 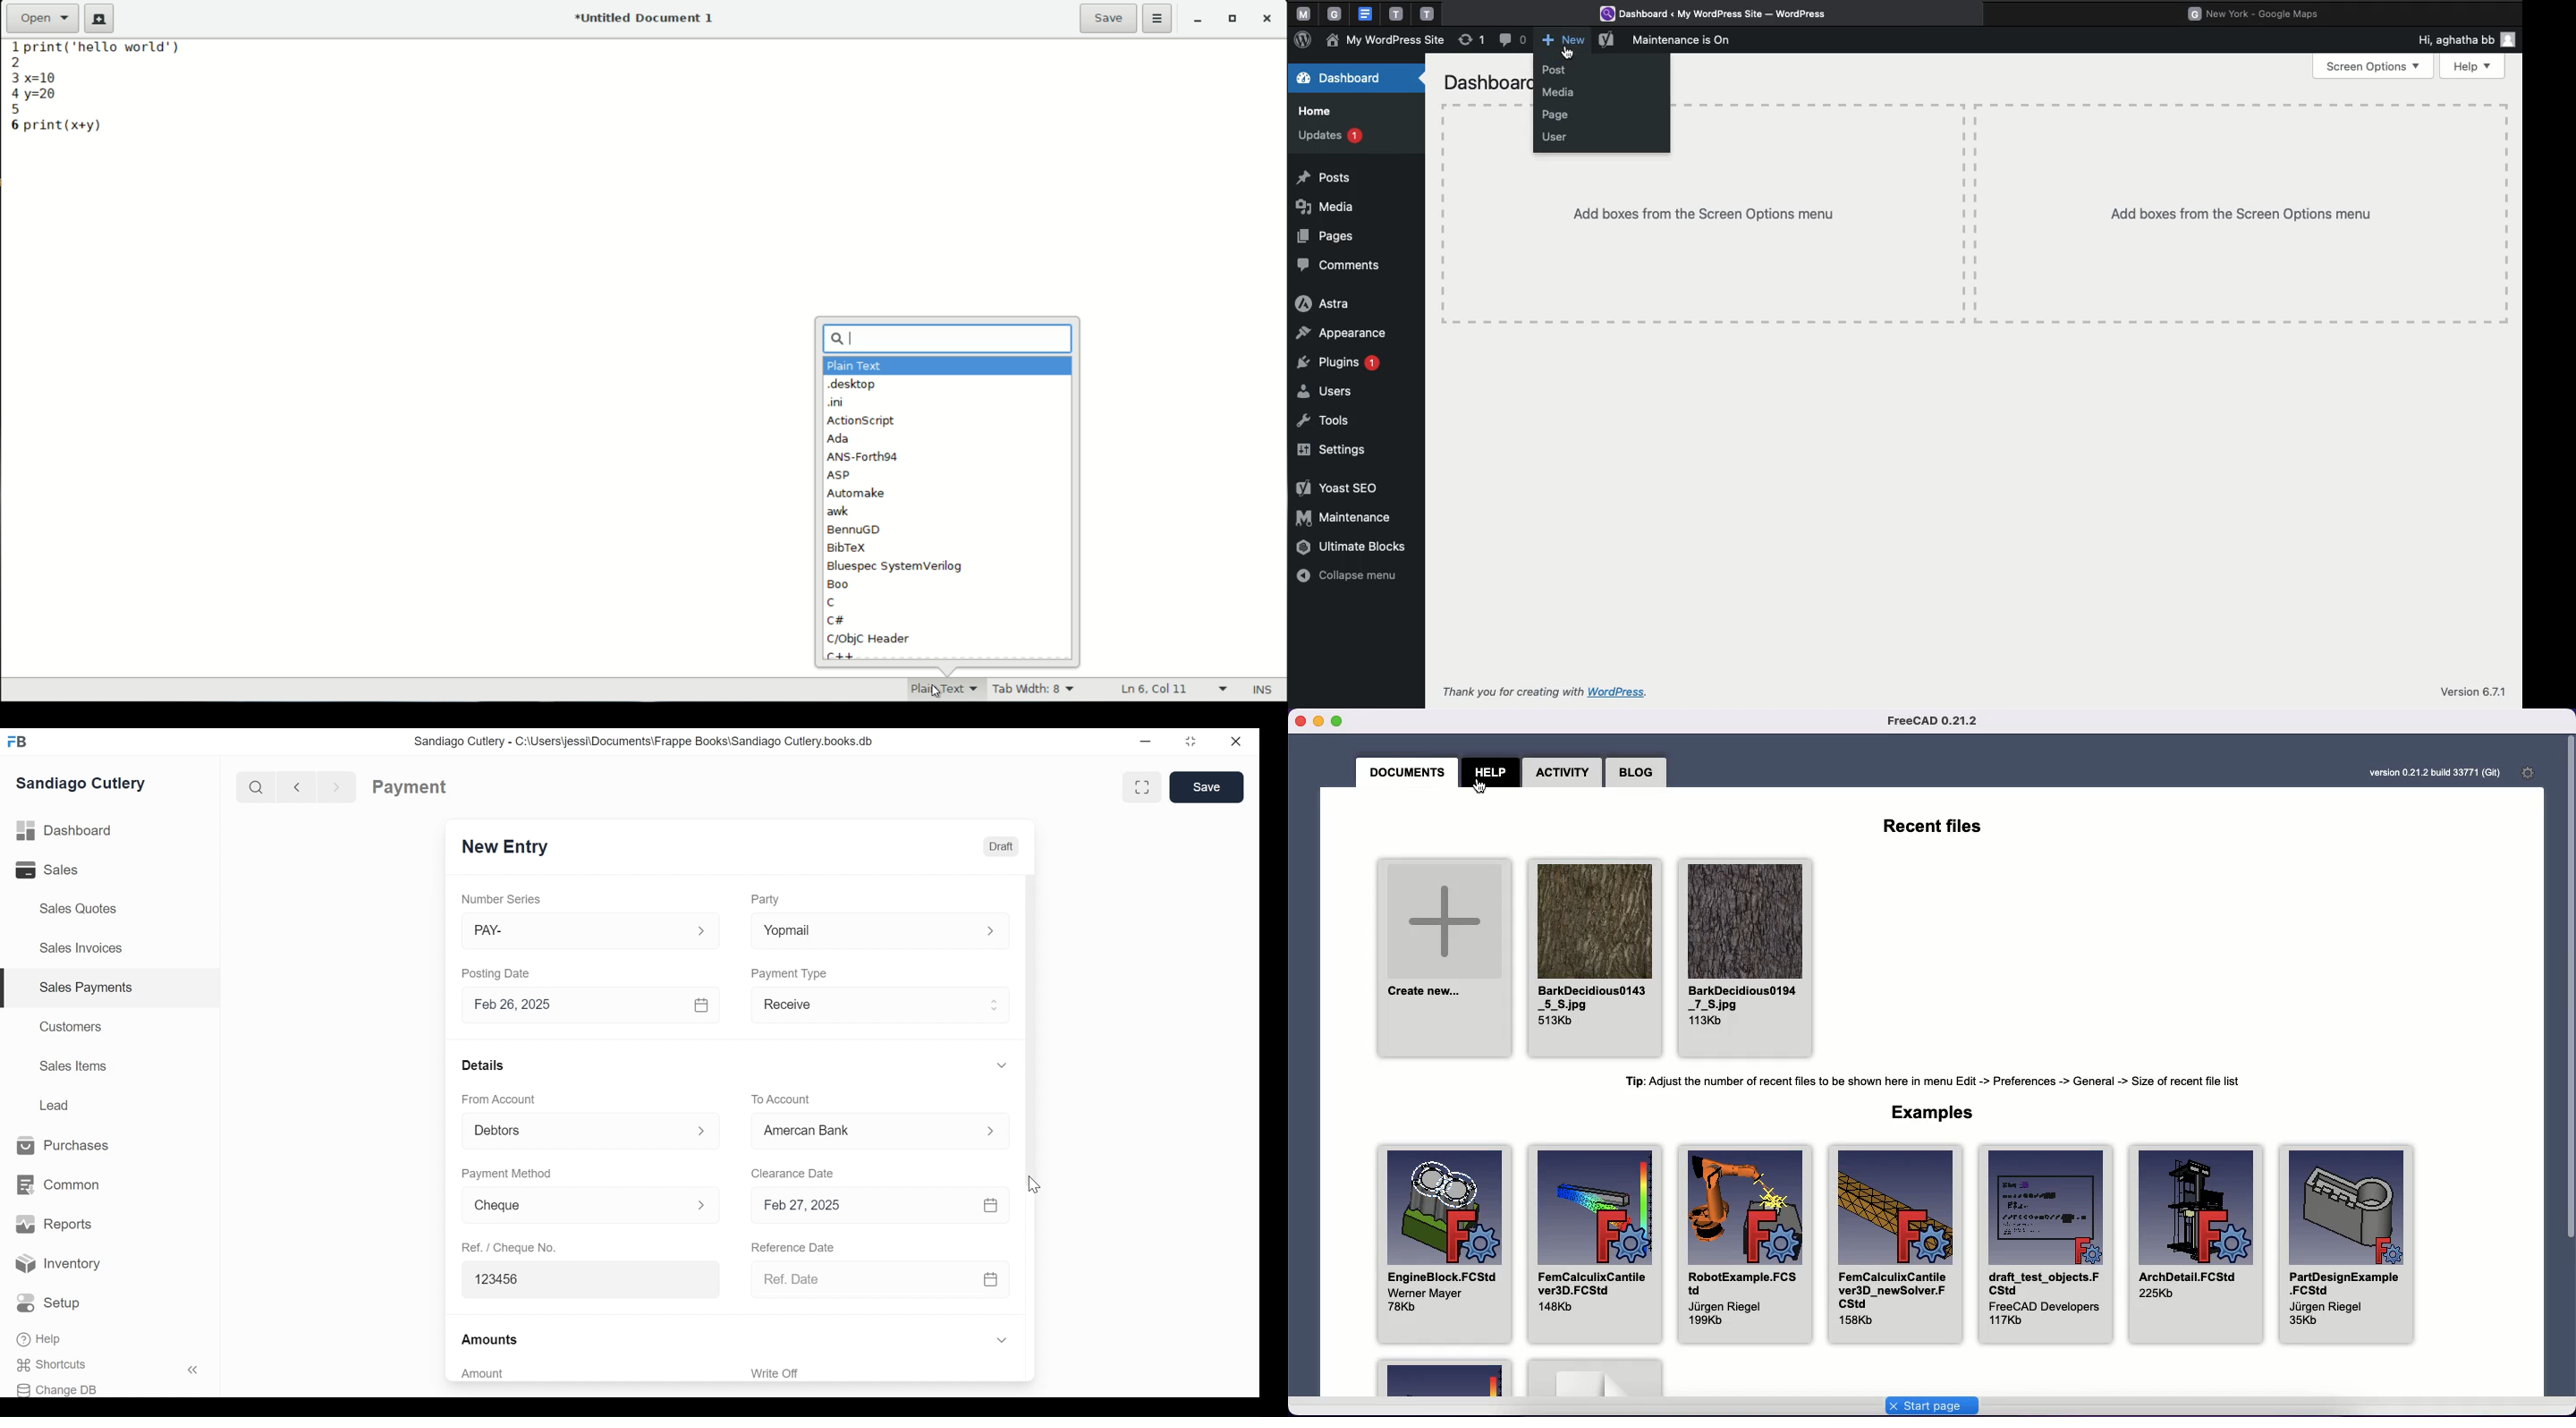 What do you see at coordinates (1562, 40) in the screenshot?
I see `New` at bounding box center [1562, 40].